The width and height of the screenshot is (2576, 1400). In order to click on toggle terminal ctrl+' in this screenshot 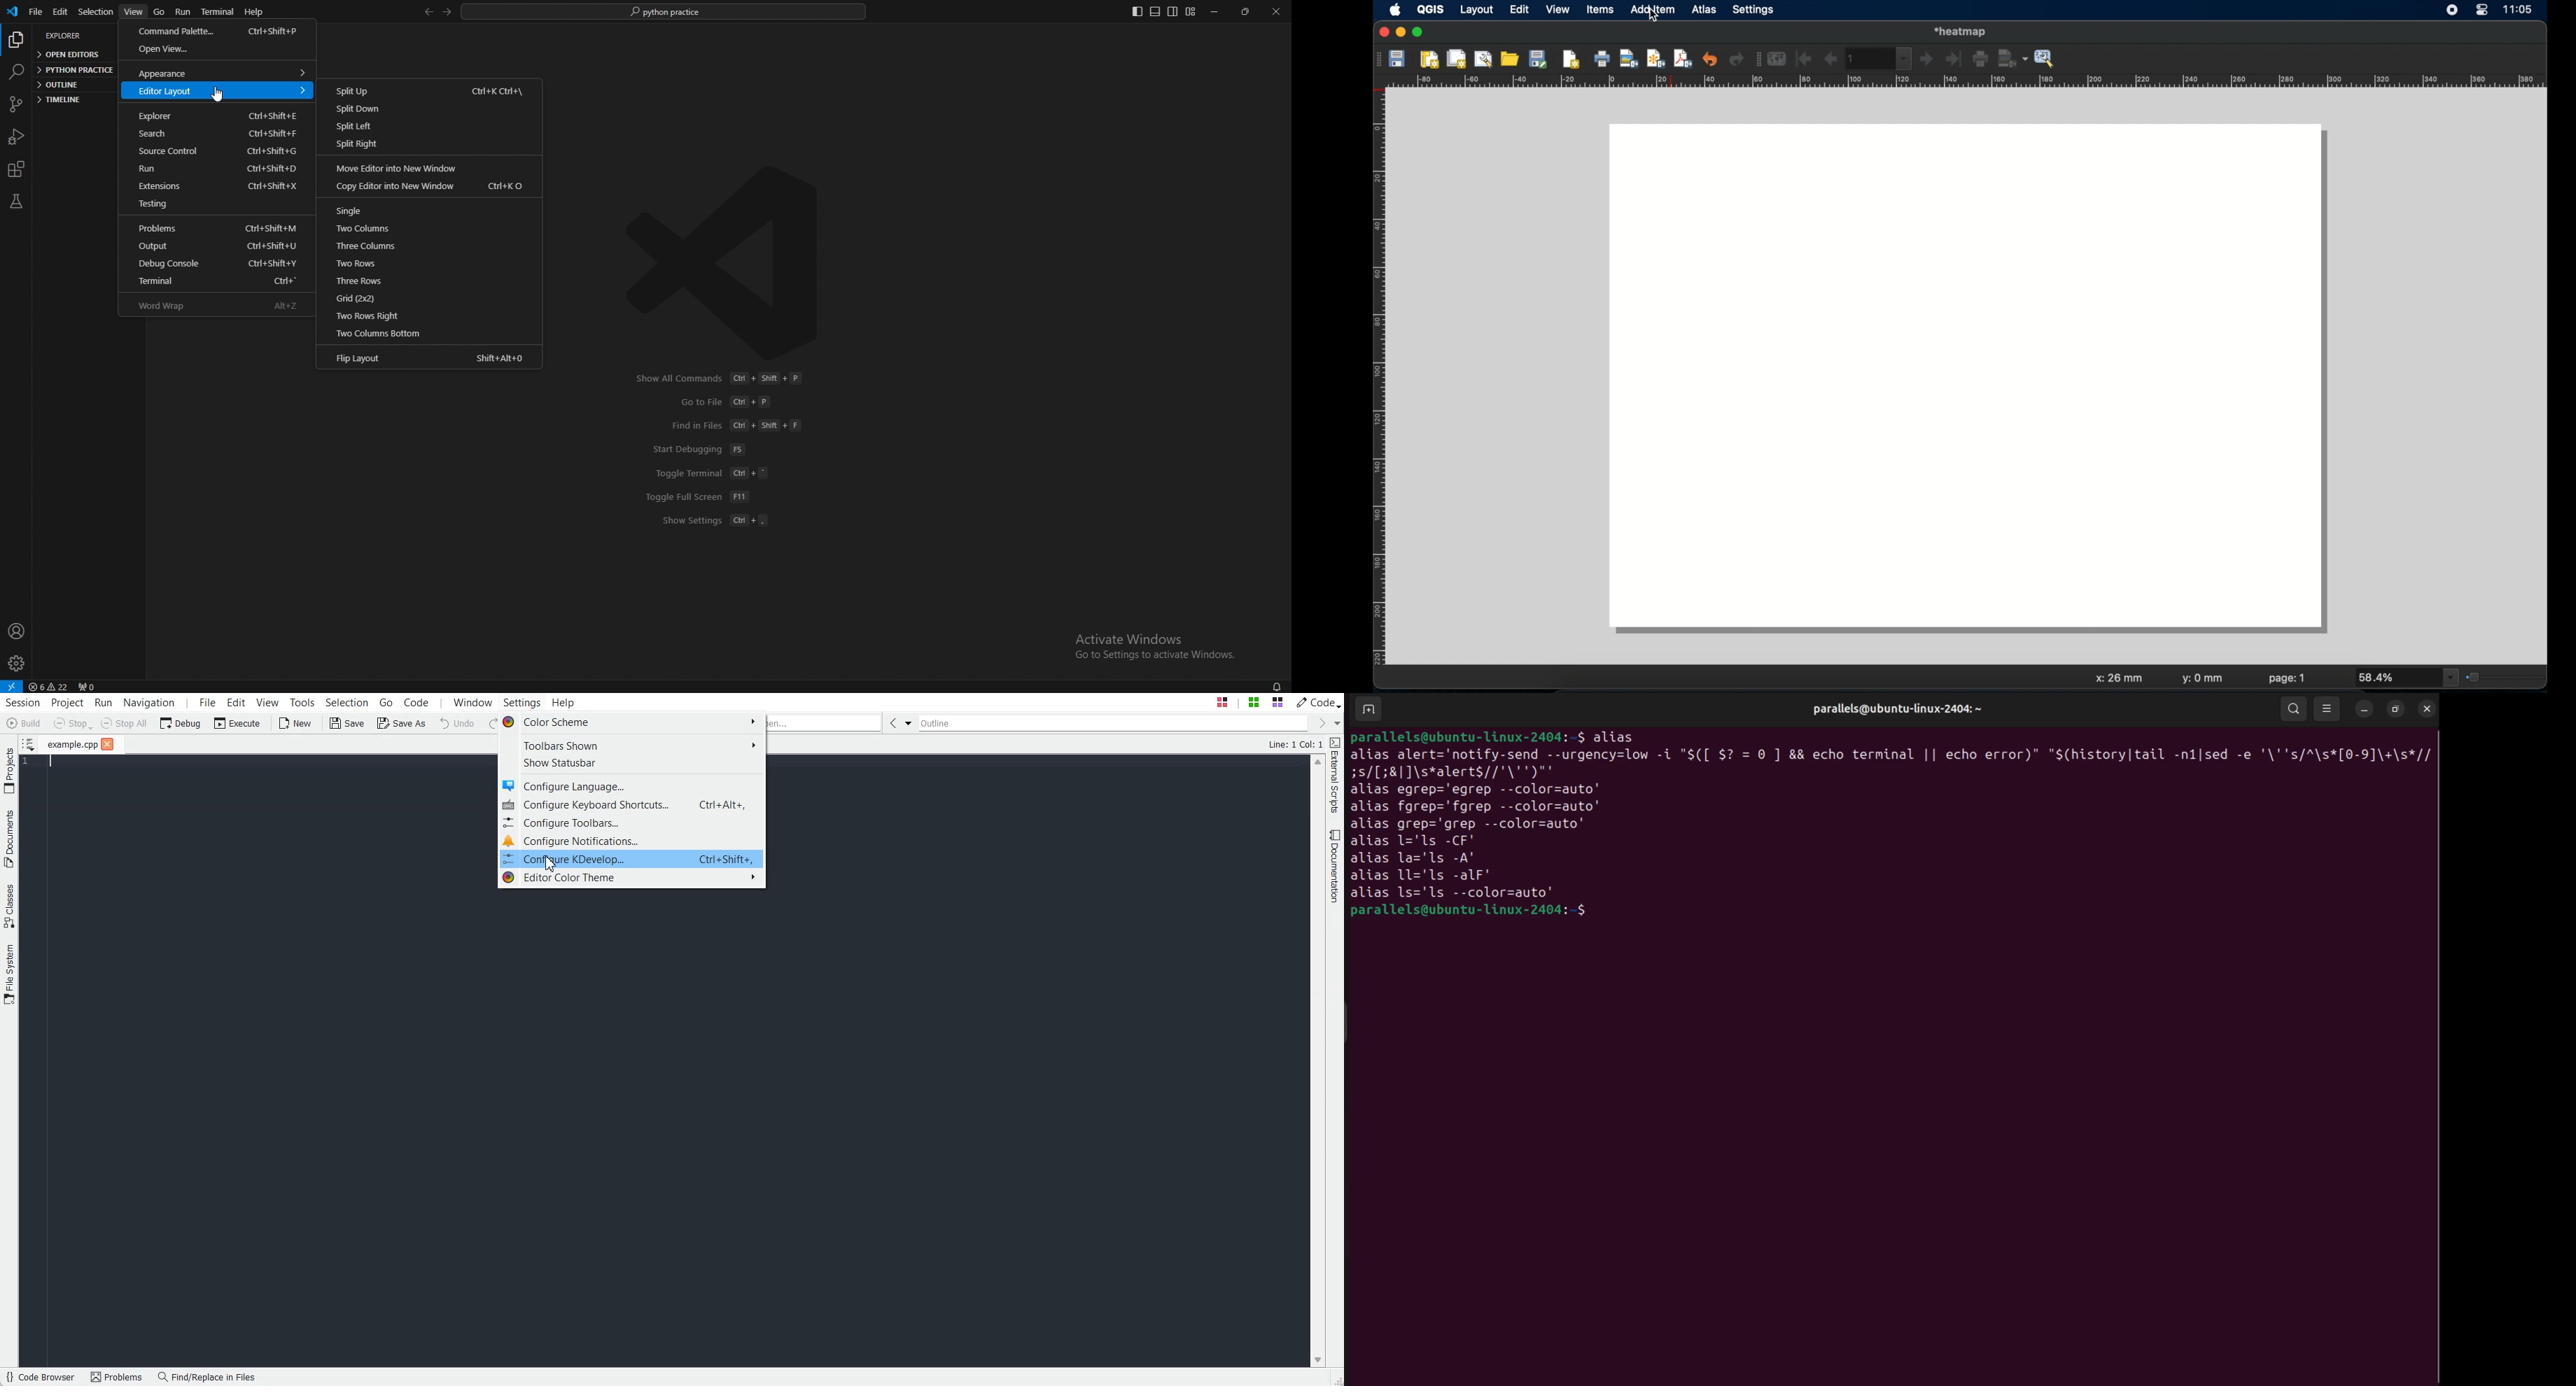, I will do `click(715, 473)`.